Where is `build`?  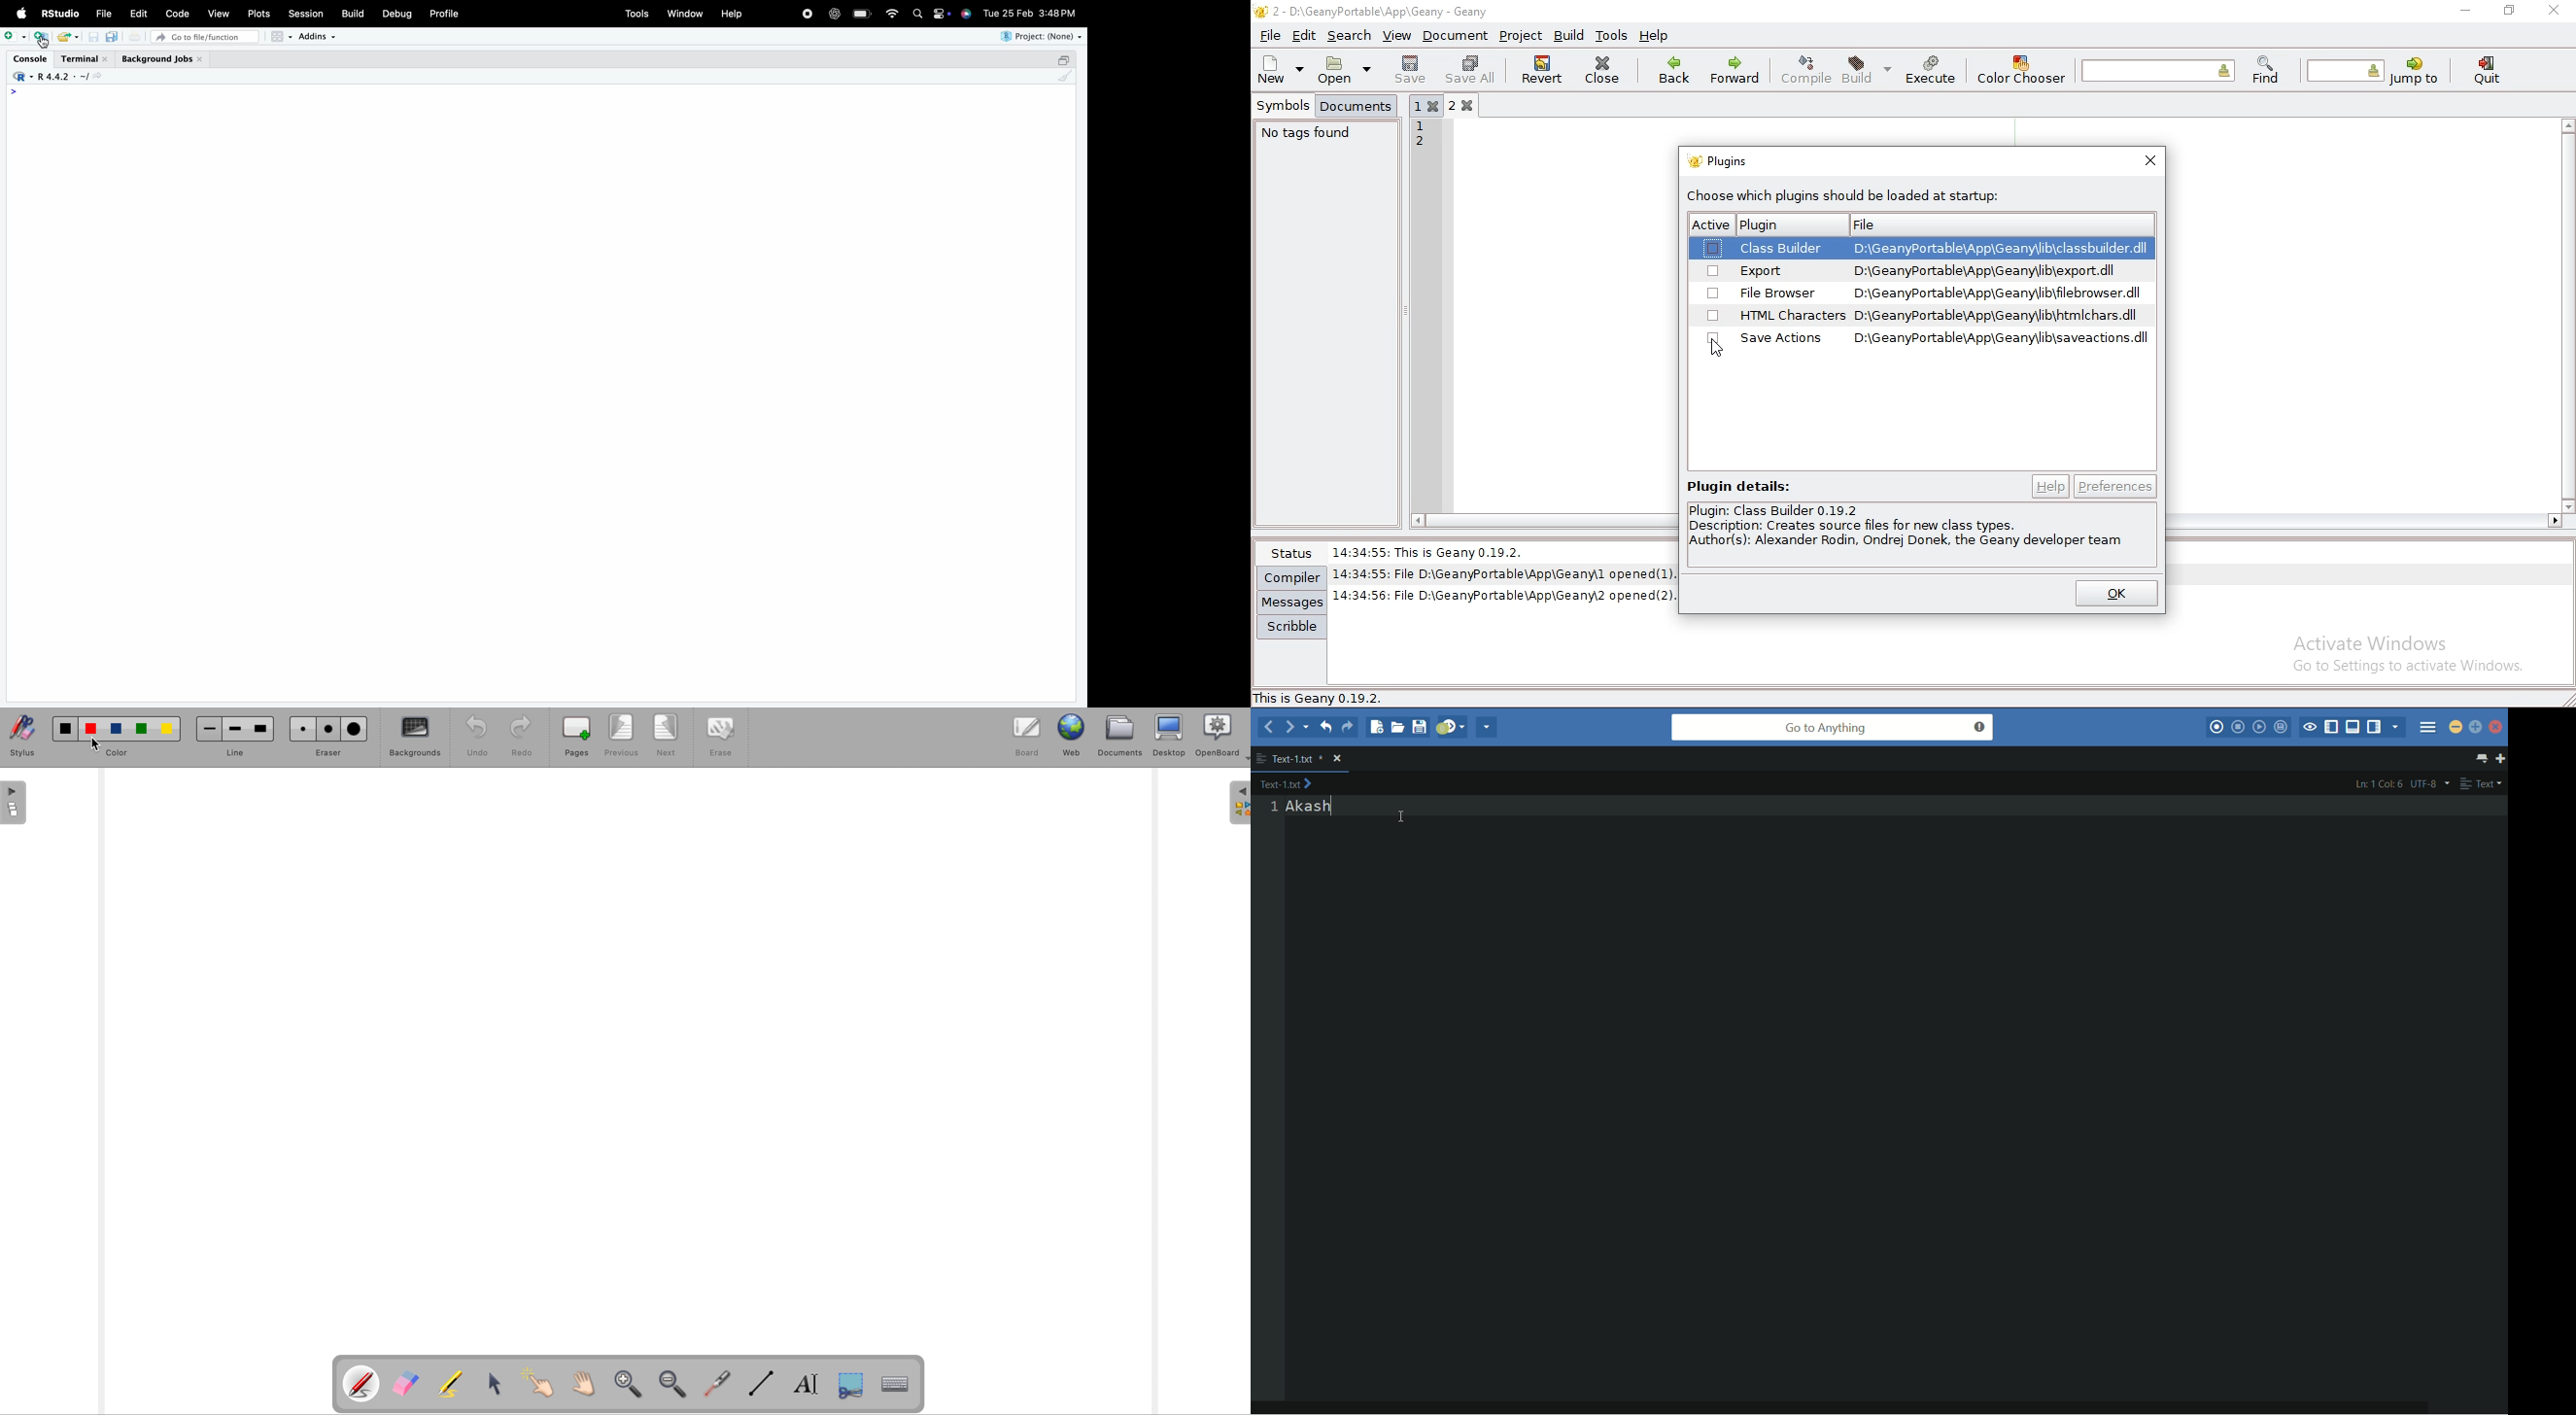 build is located at coordinates (1864, 69).